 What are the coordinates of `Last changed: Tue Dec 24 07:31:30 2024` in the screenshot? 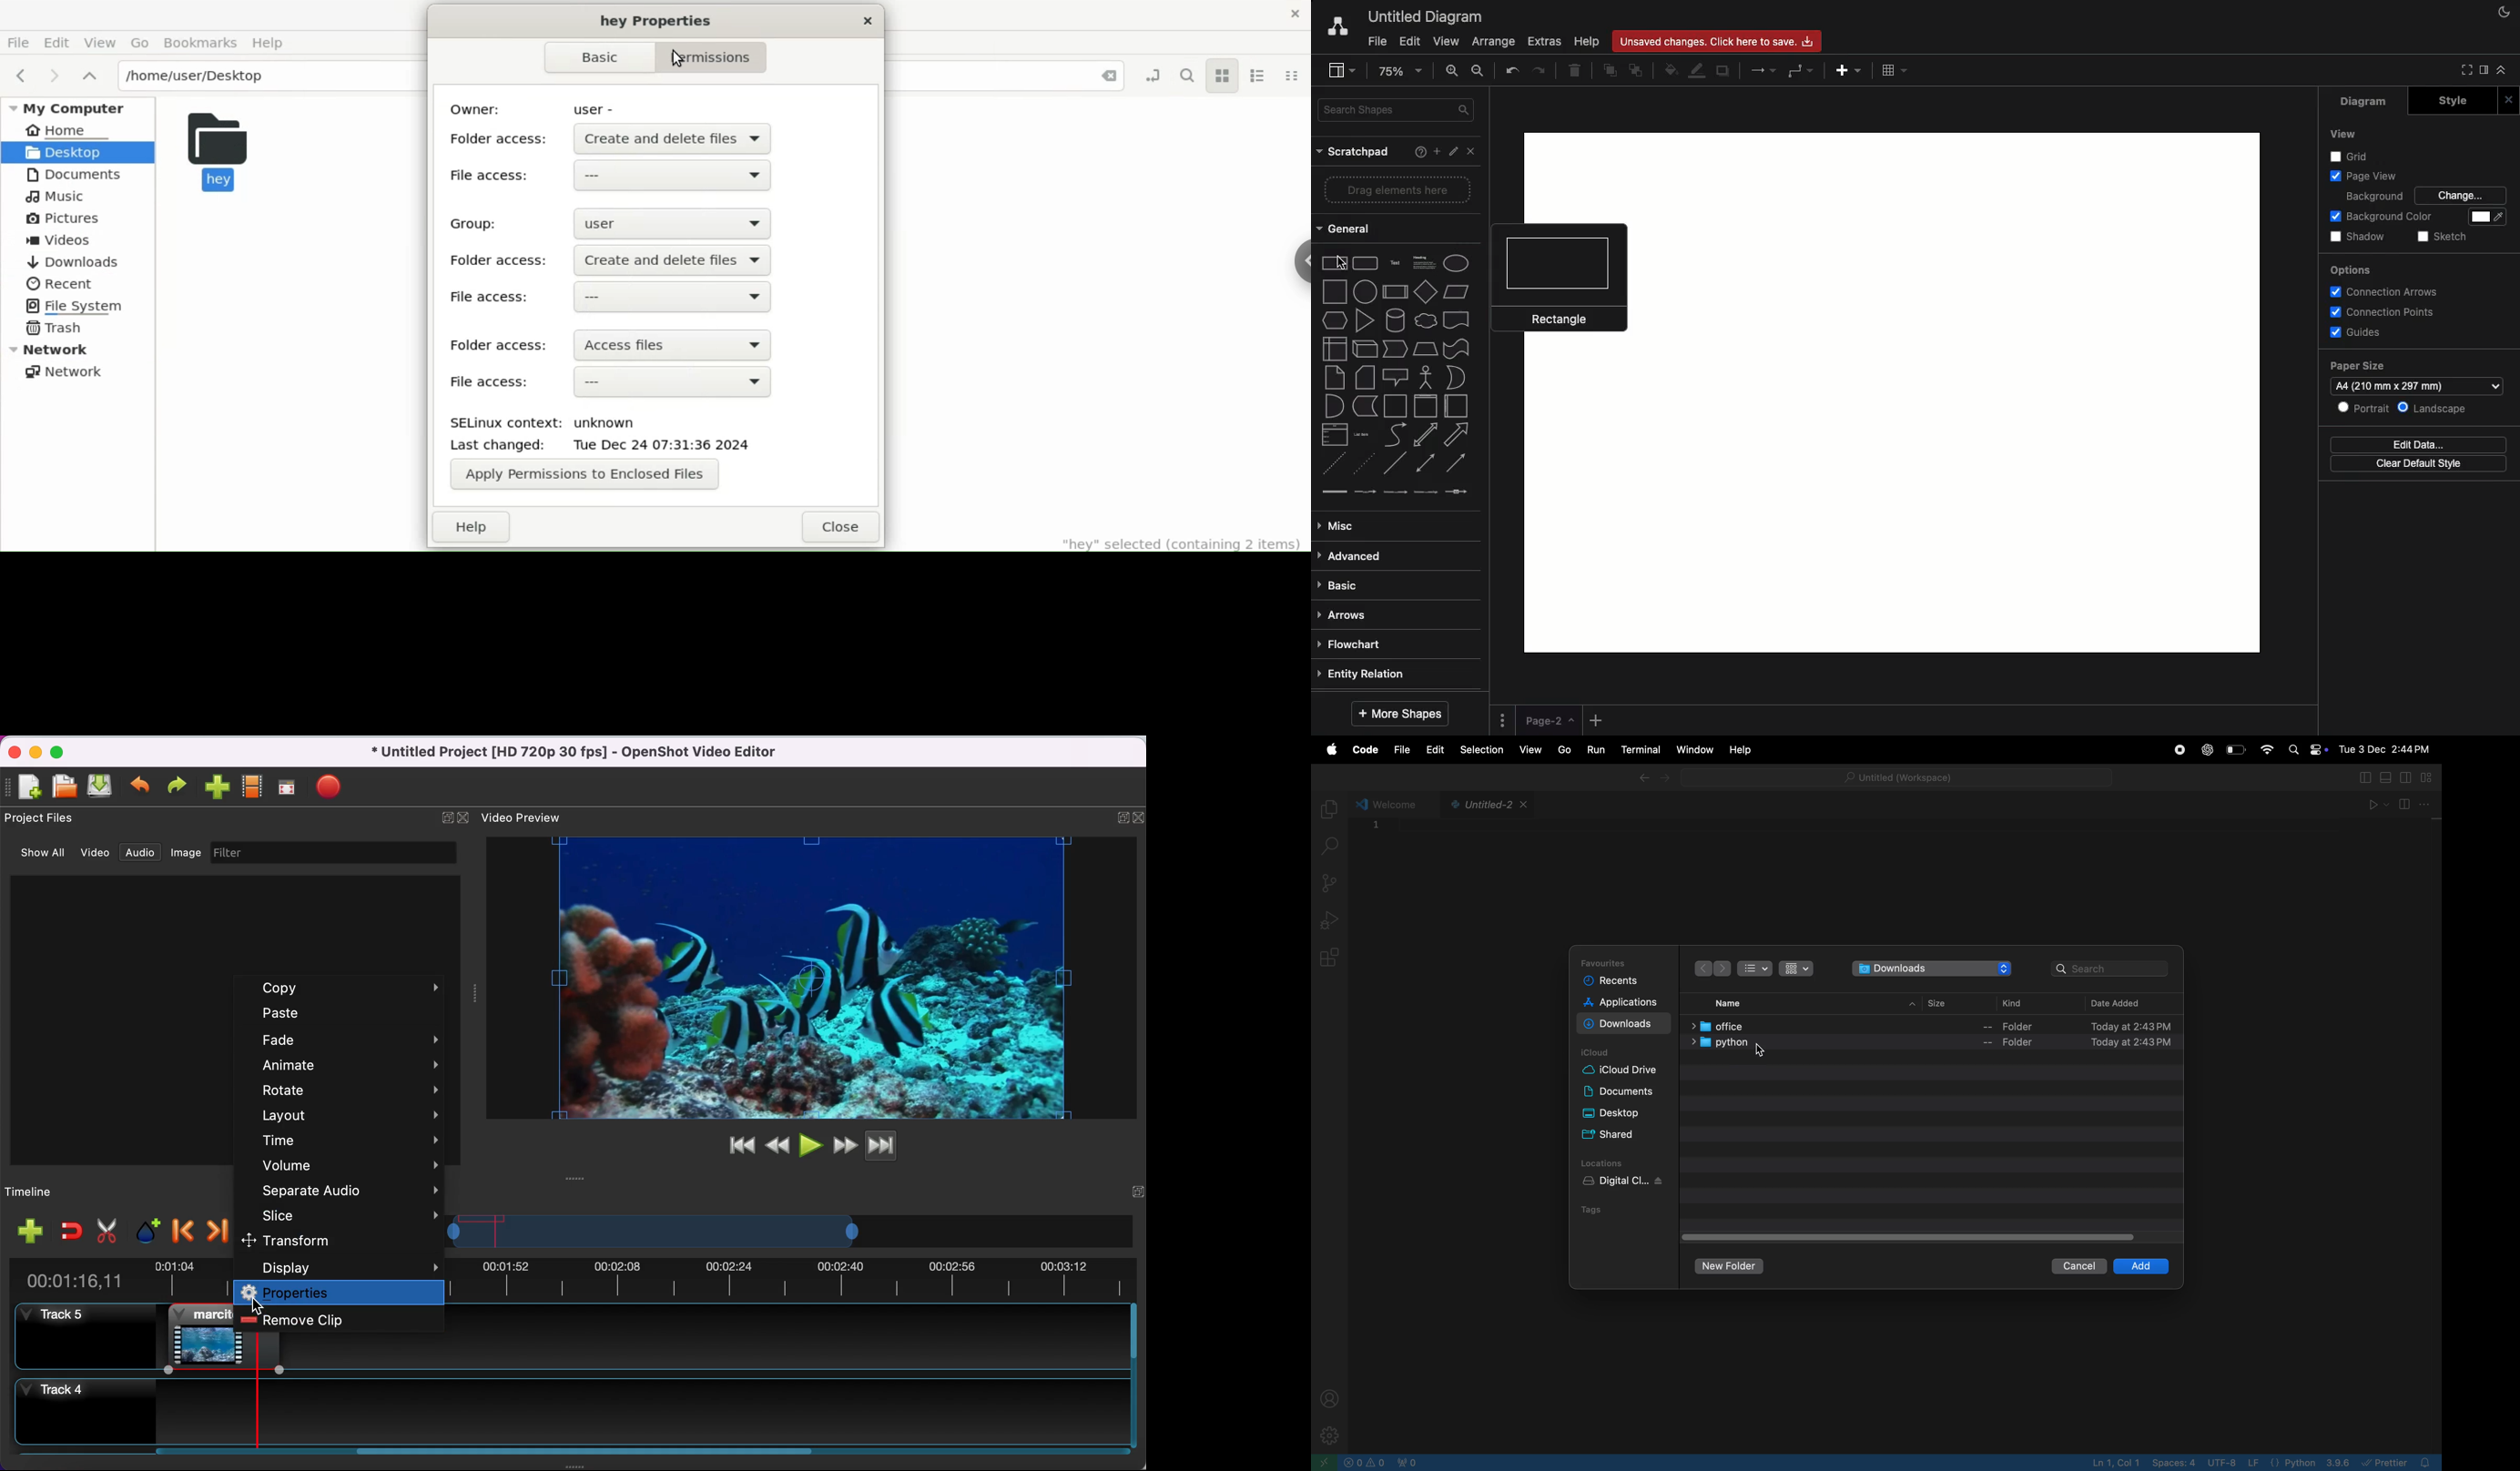 It's located at (629, 446).